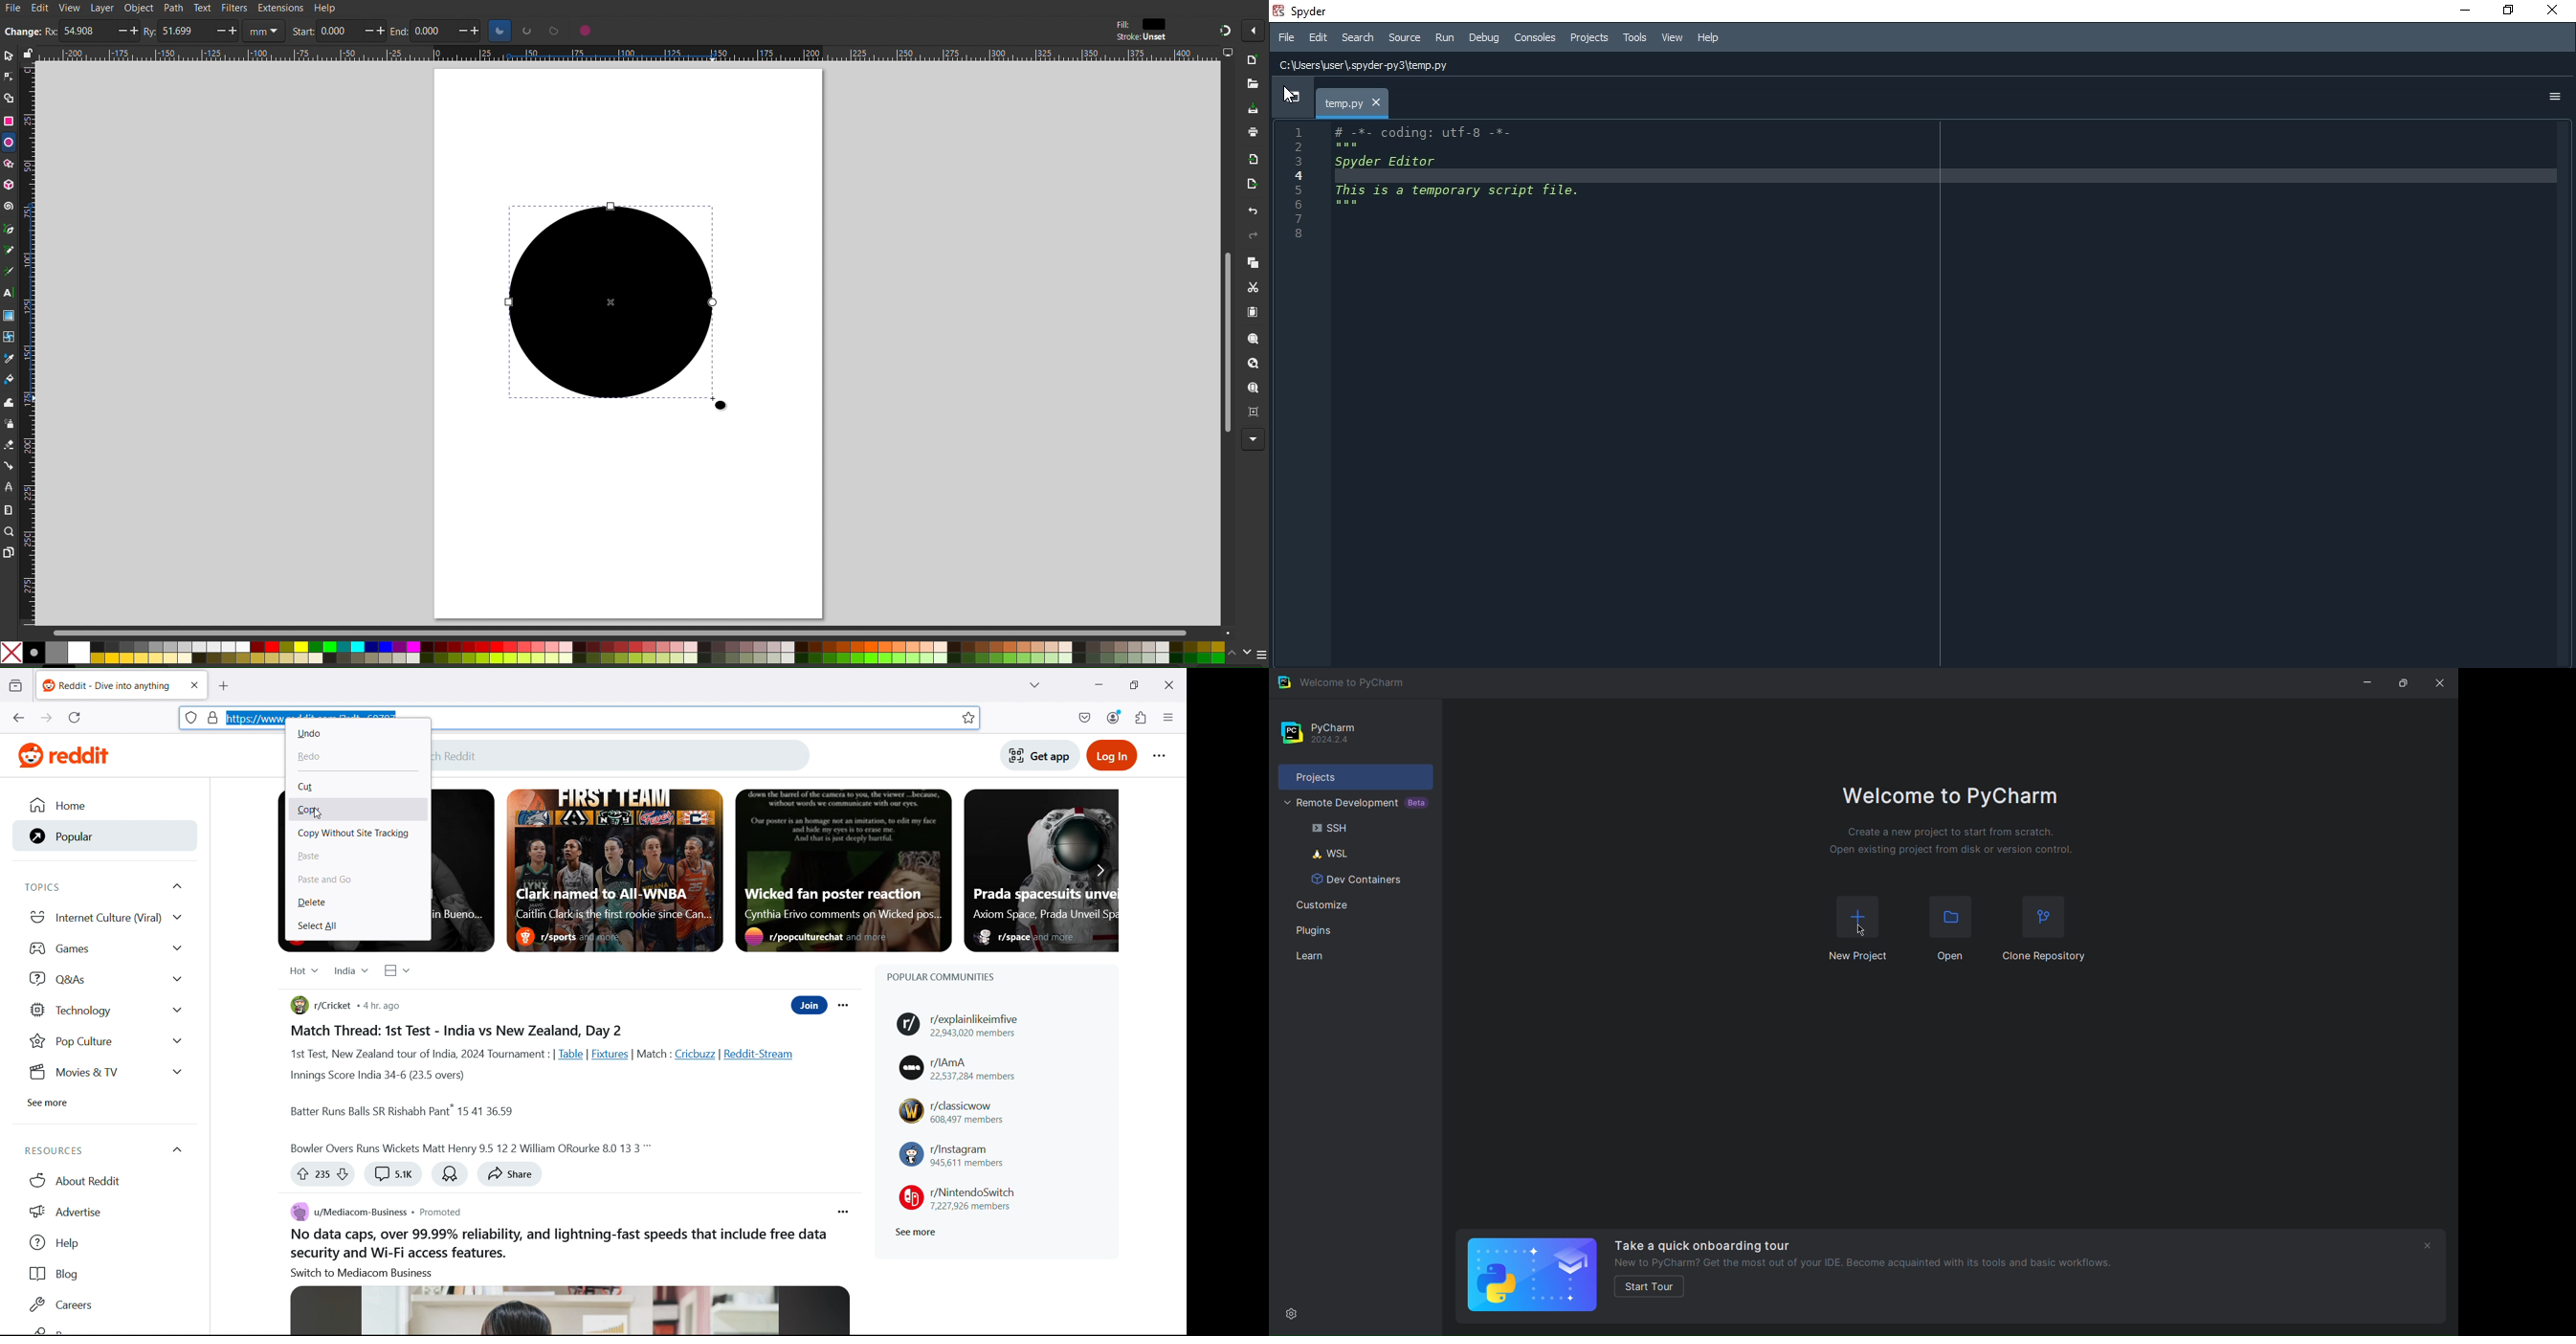  What do you see at coordinates (280, 8) in the screenshot?
I see `Extensions` at bounding box center [280, 8].